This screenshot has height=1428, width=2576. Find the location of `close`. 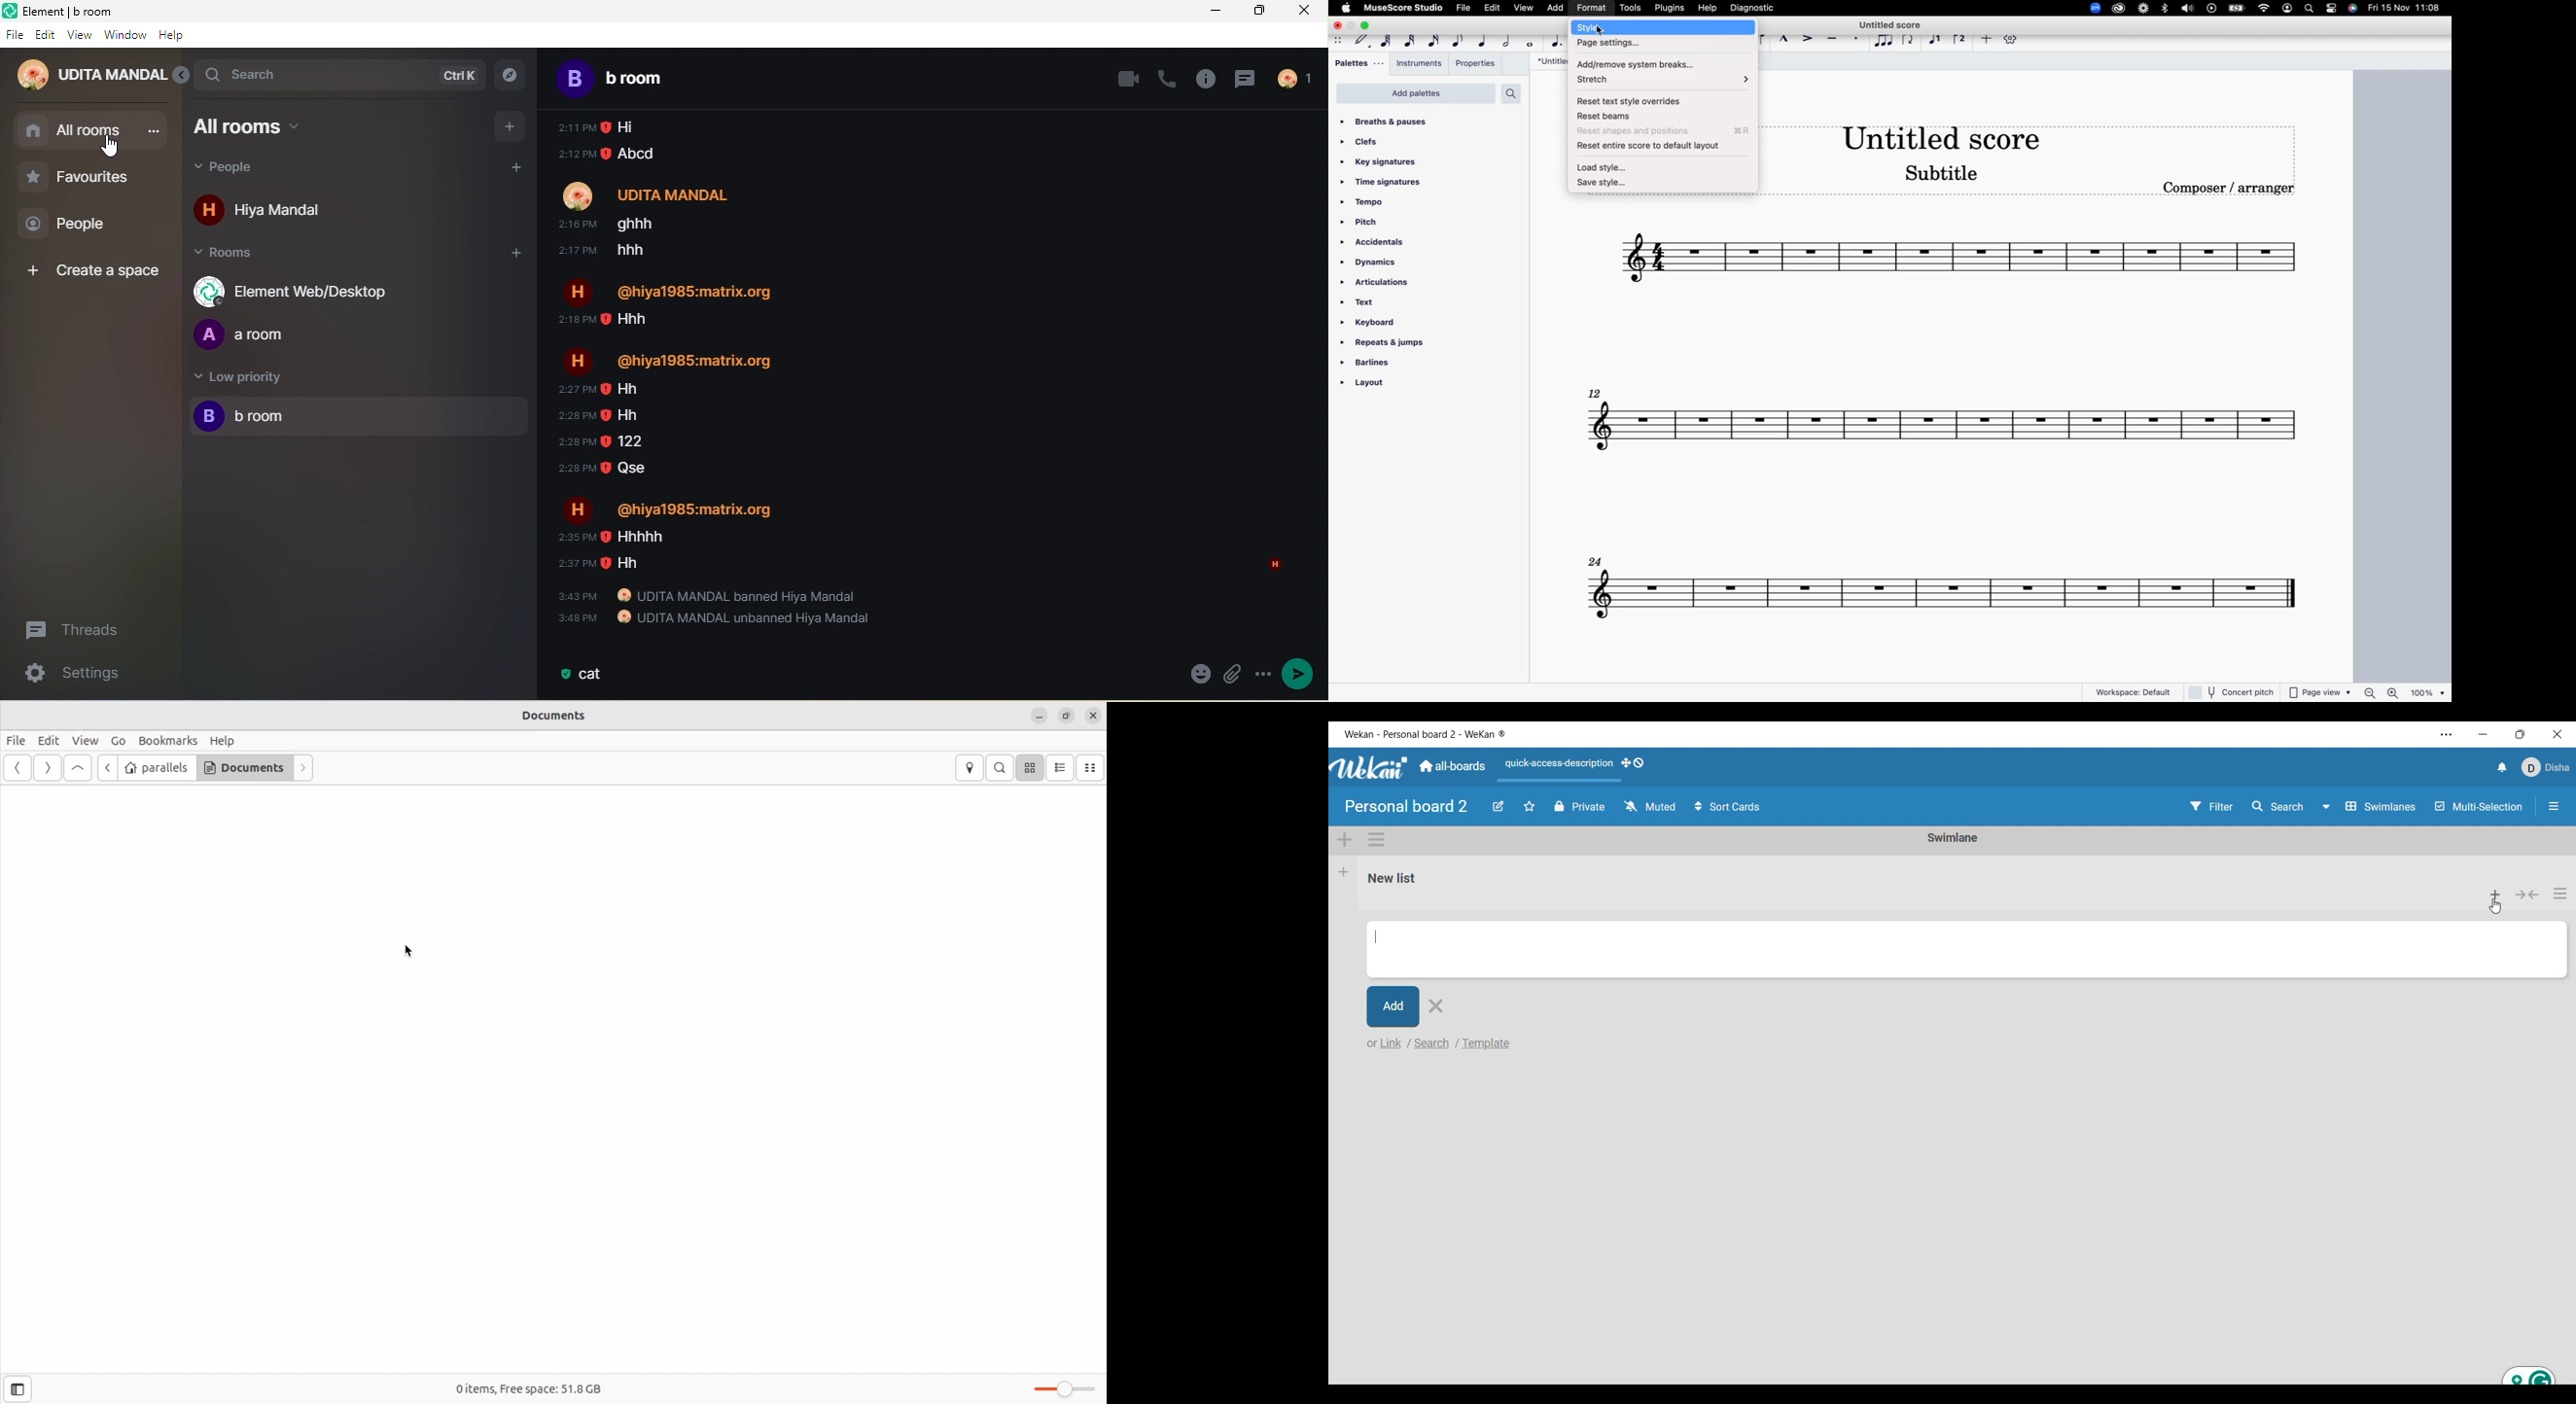

close is located at coordinates (1096, 715).